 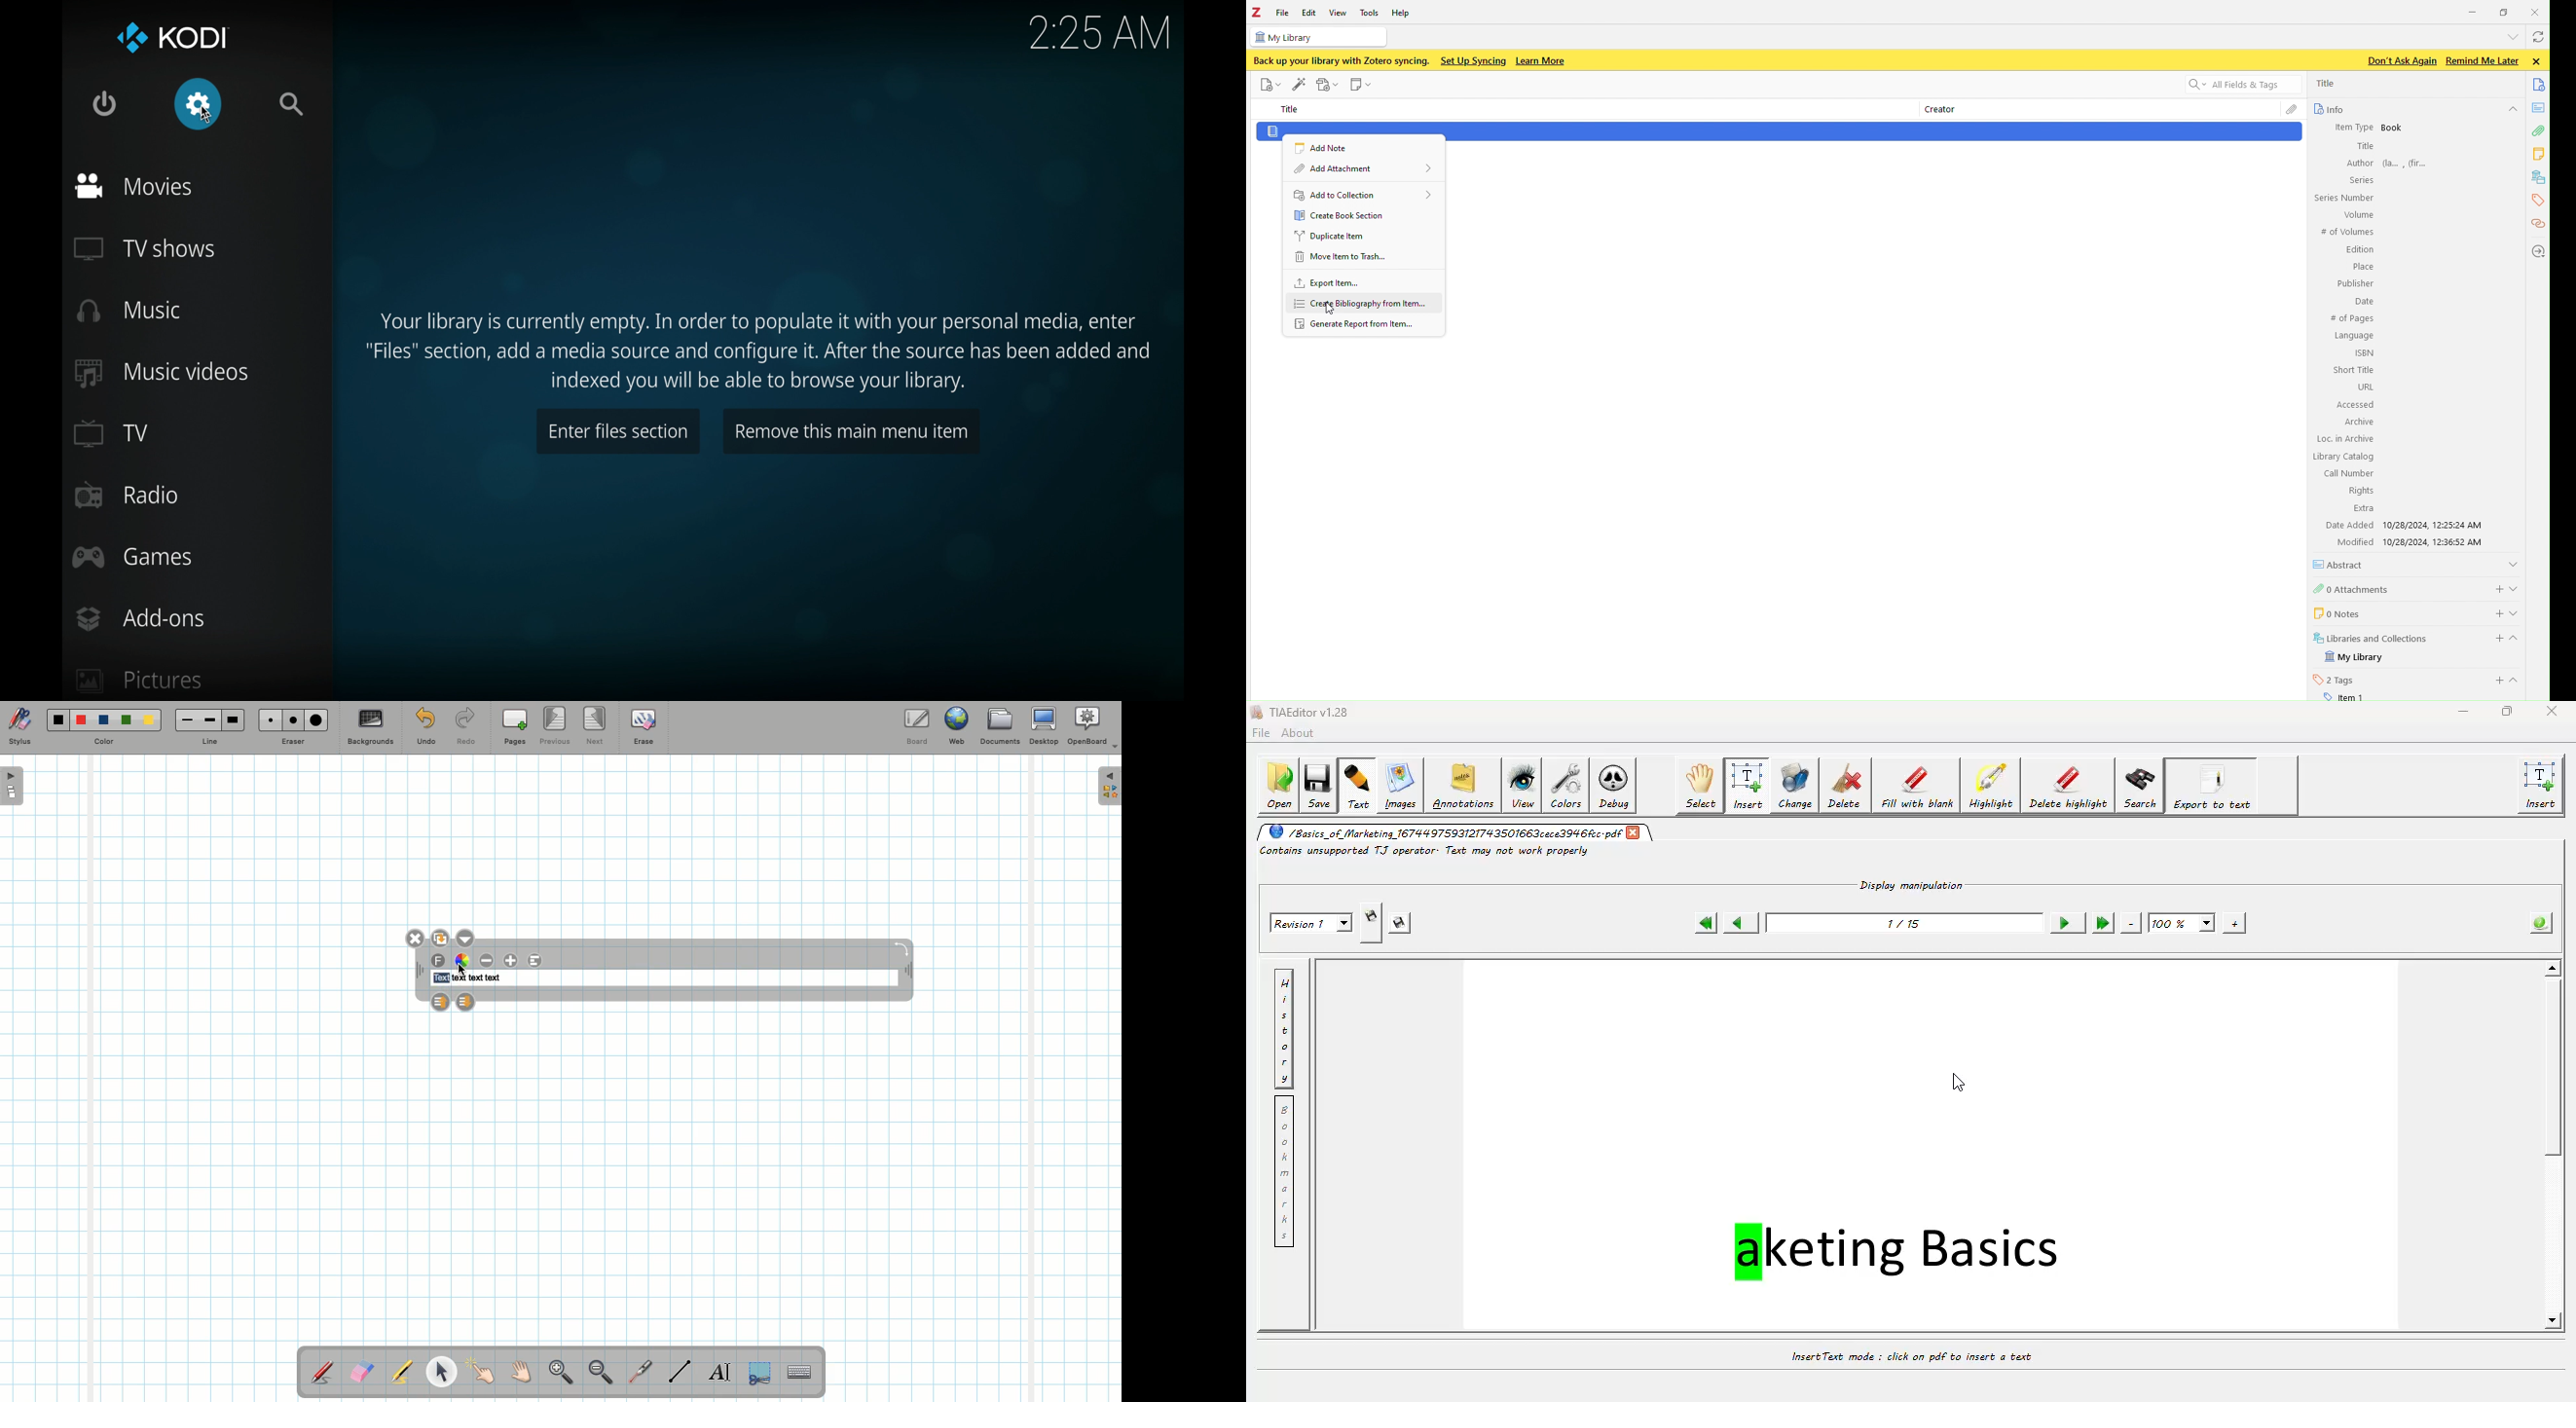 What do you see at coordinates (1367, 323) in the screenshot?
I see `generate report ` at bounding box center [1367, 323].